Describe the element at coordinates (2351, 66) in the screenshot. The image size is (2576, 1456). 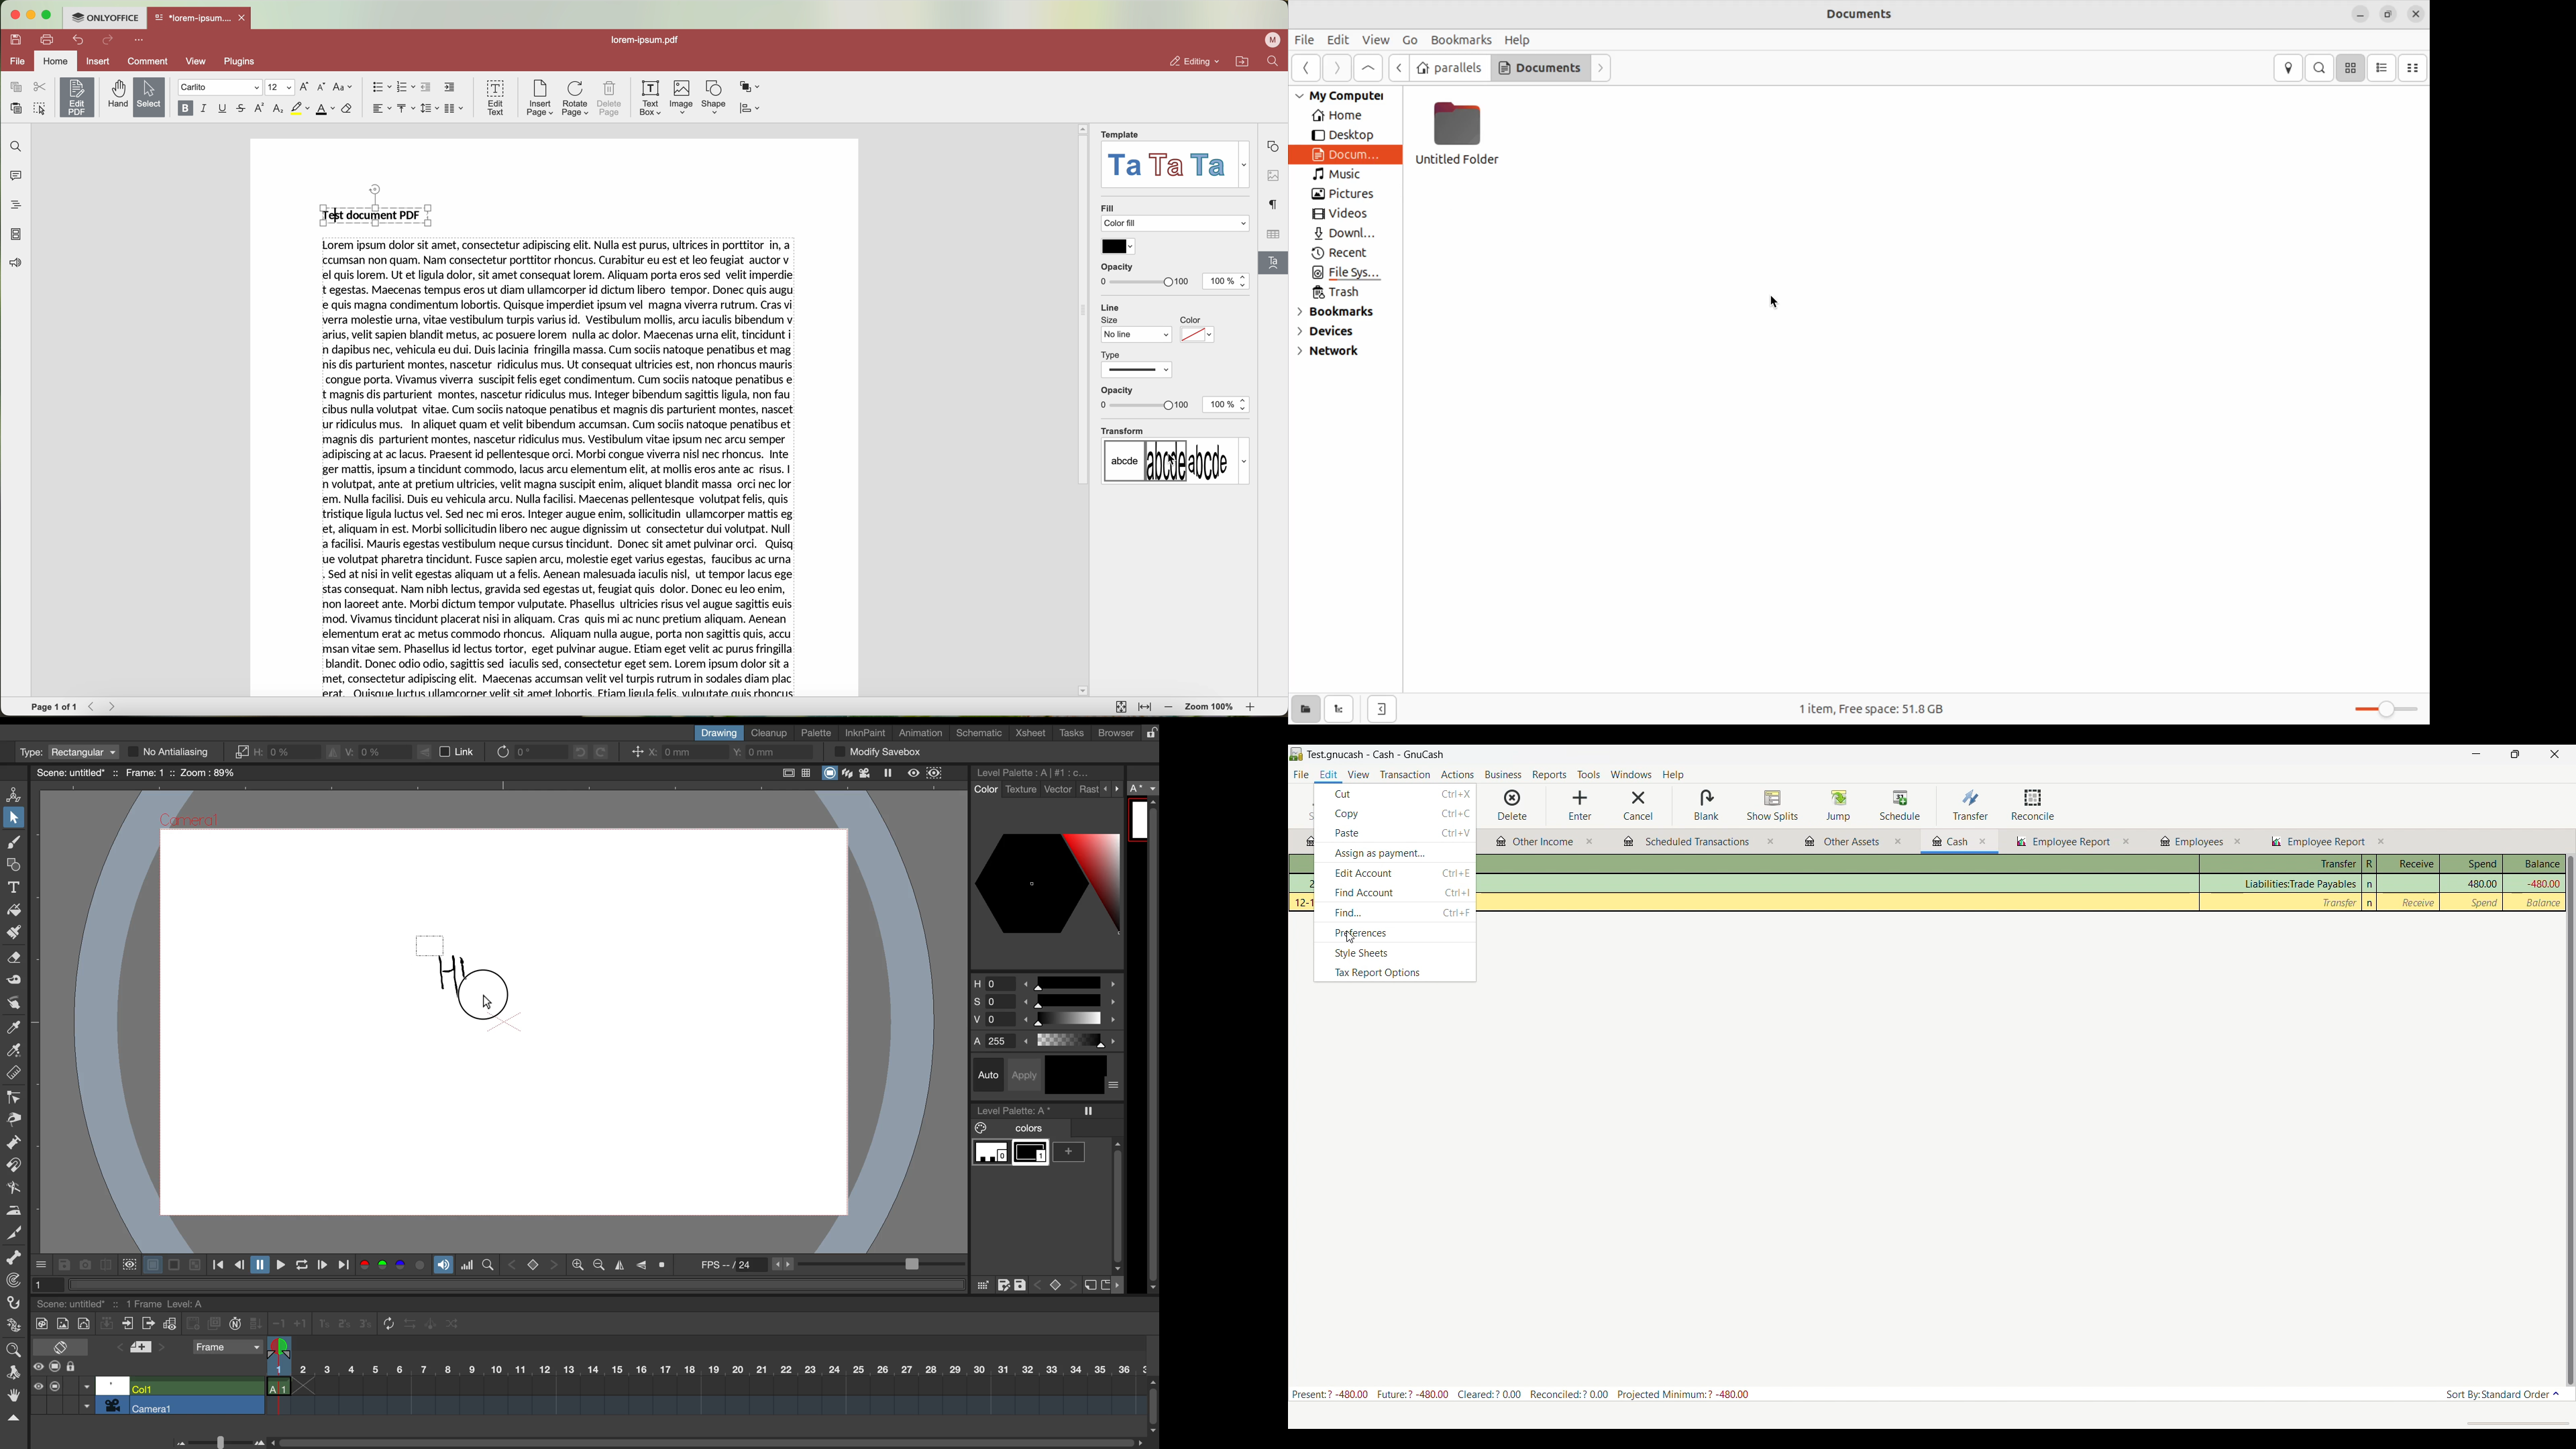
I see `icon  view` at that location.